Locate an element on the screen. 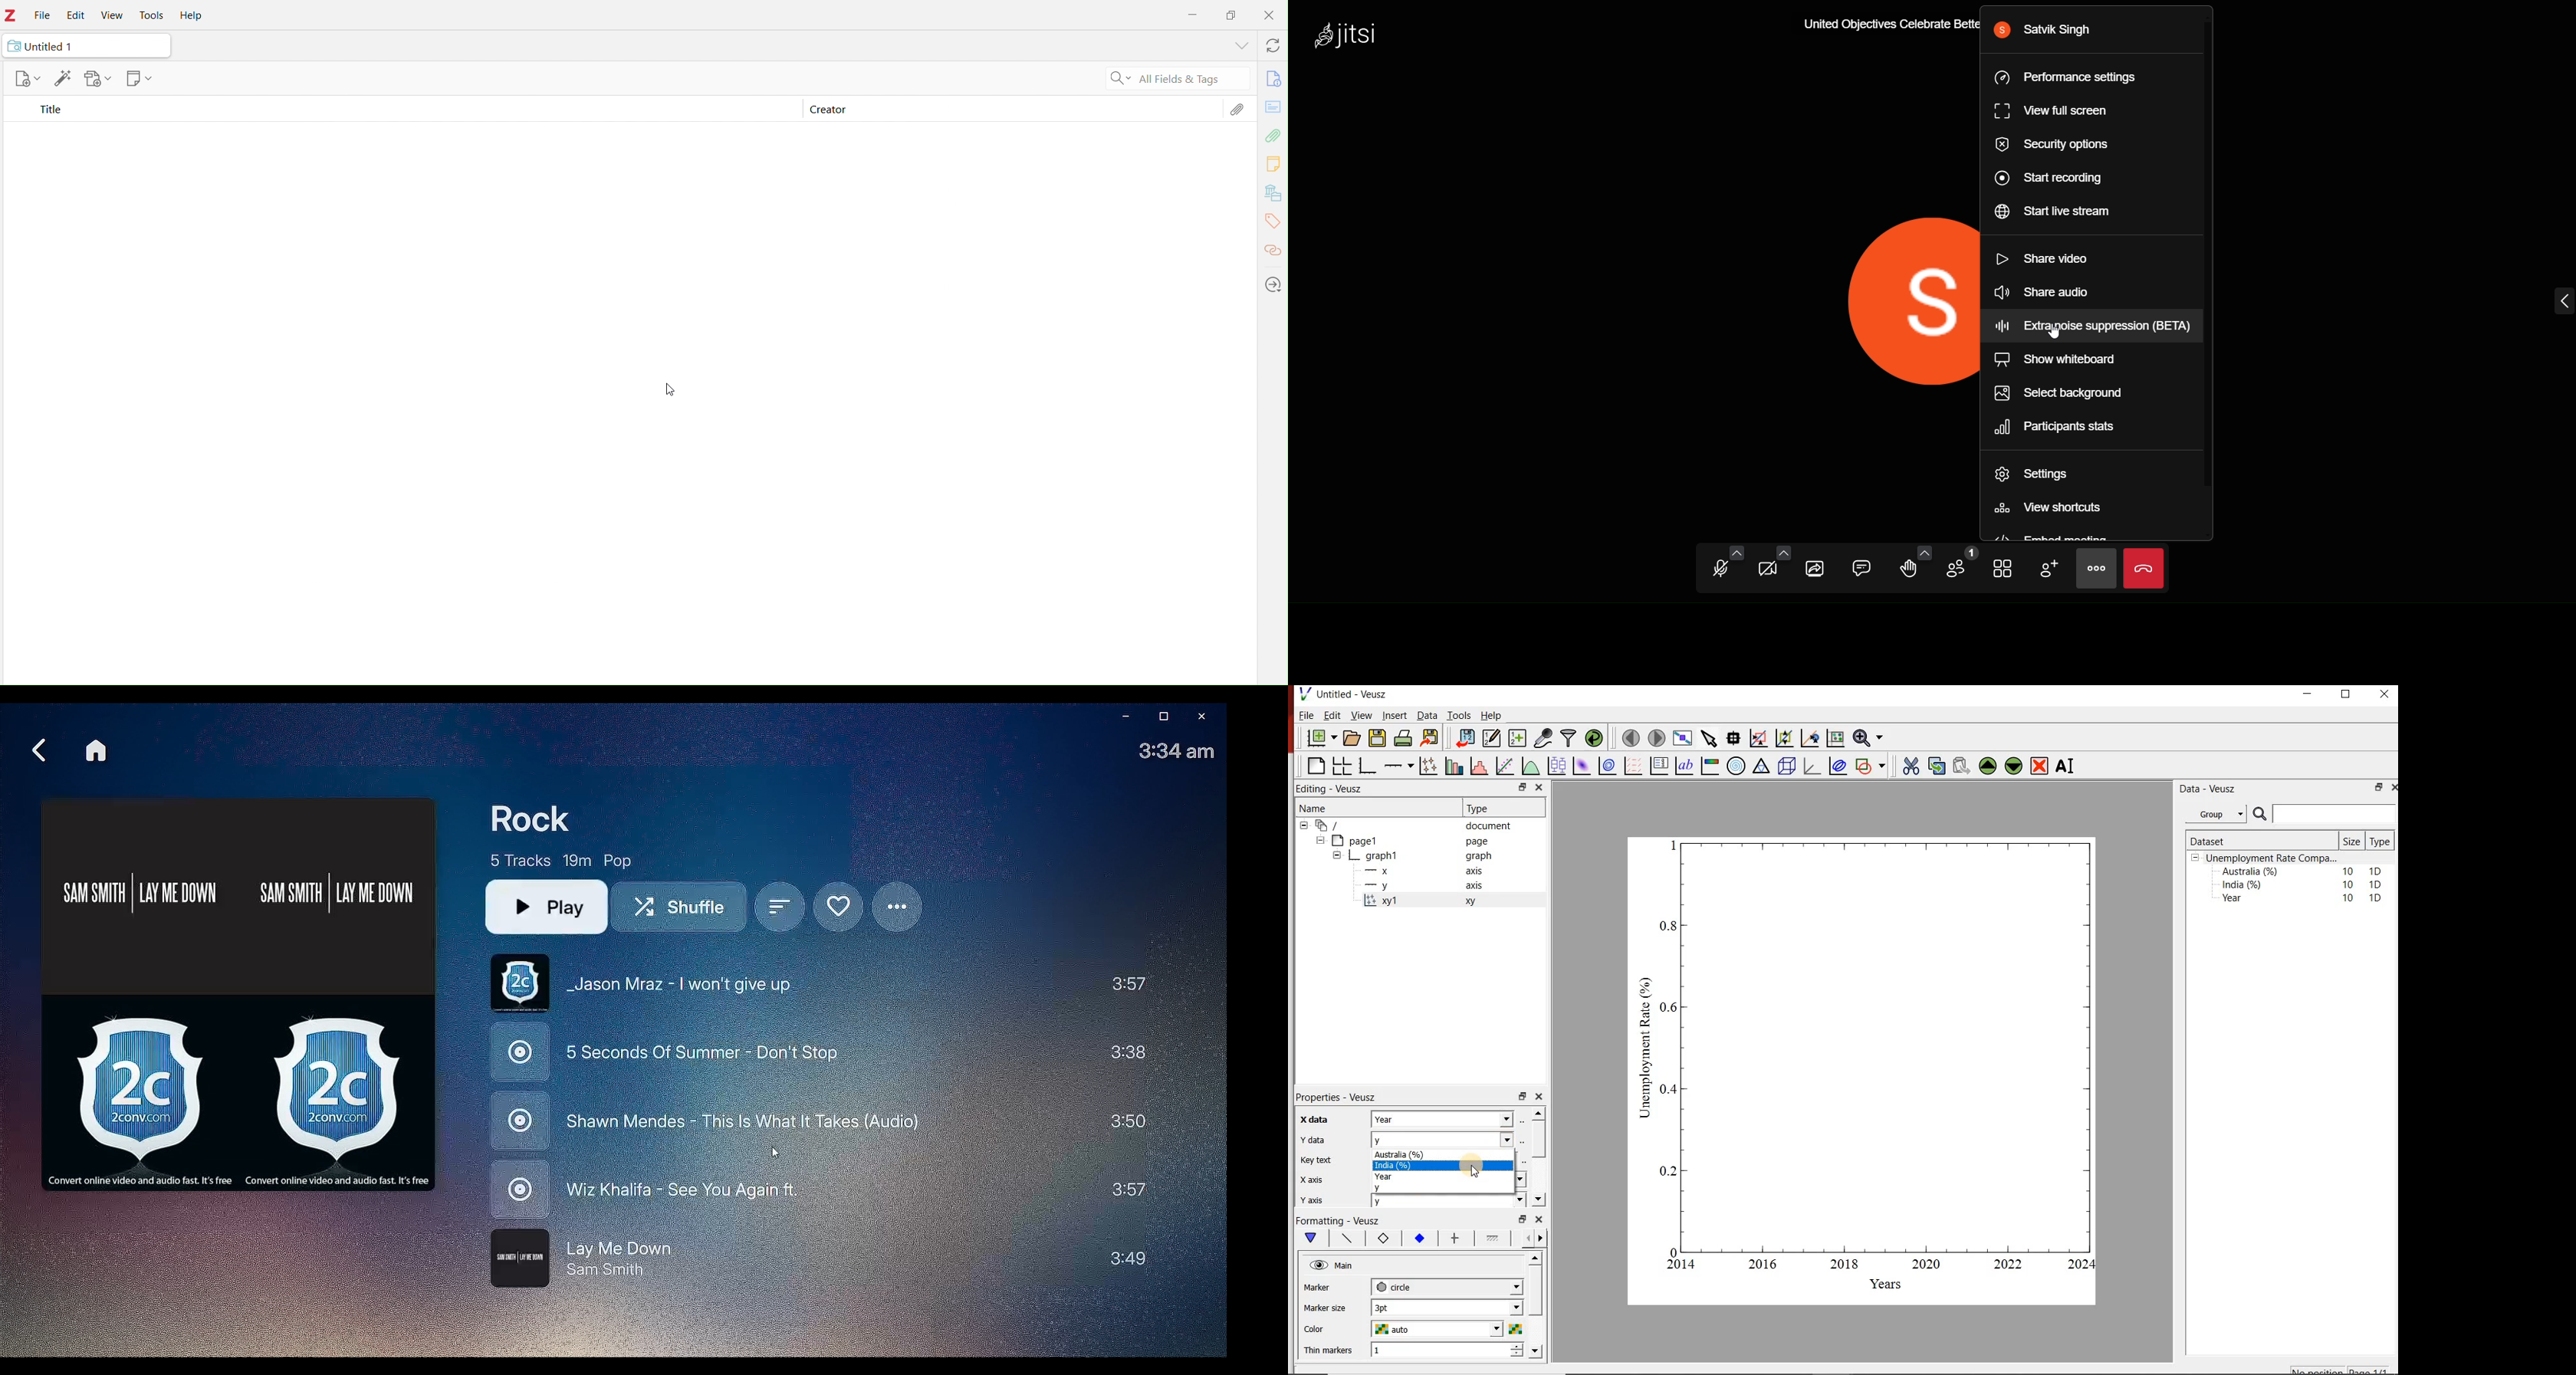  1 is located at coordinates (1436, 1351).